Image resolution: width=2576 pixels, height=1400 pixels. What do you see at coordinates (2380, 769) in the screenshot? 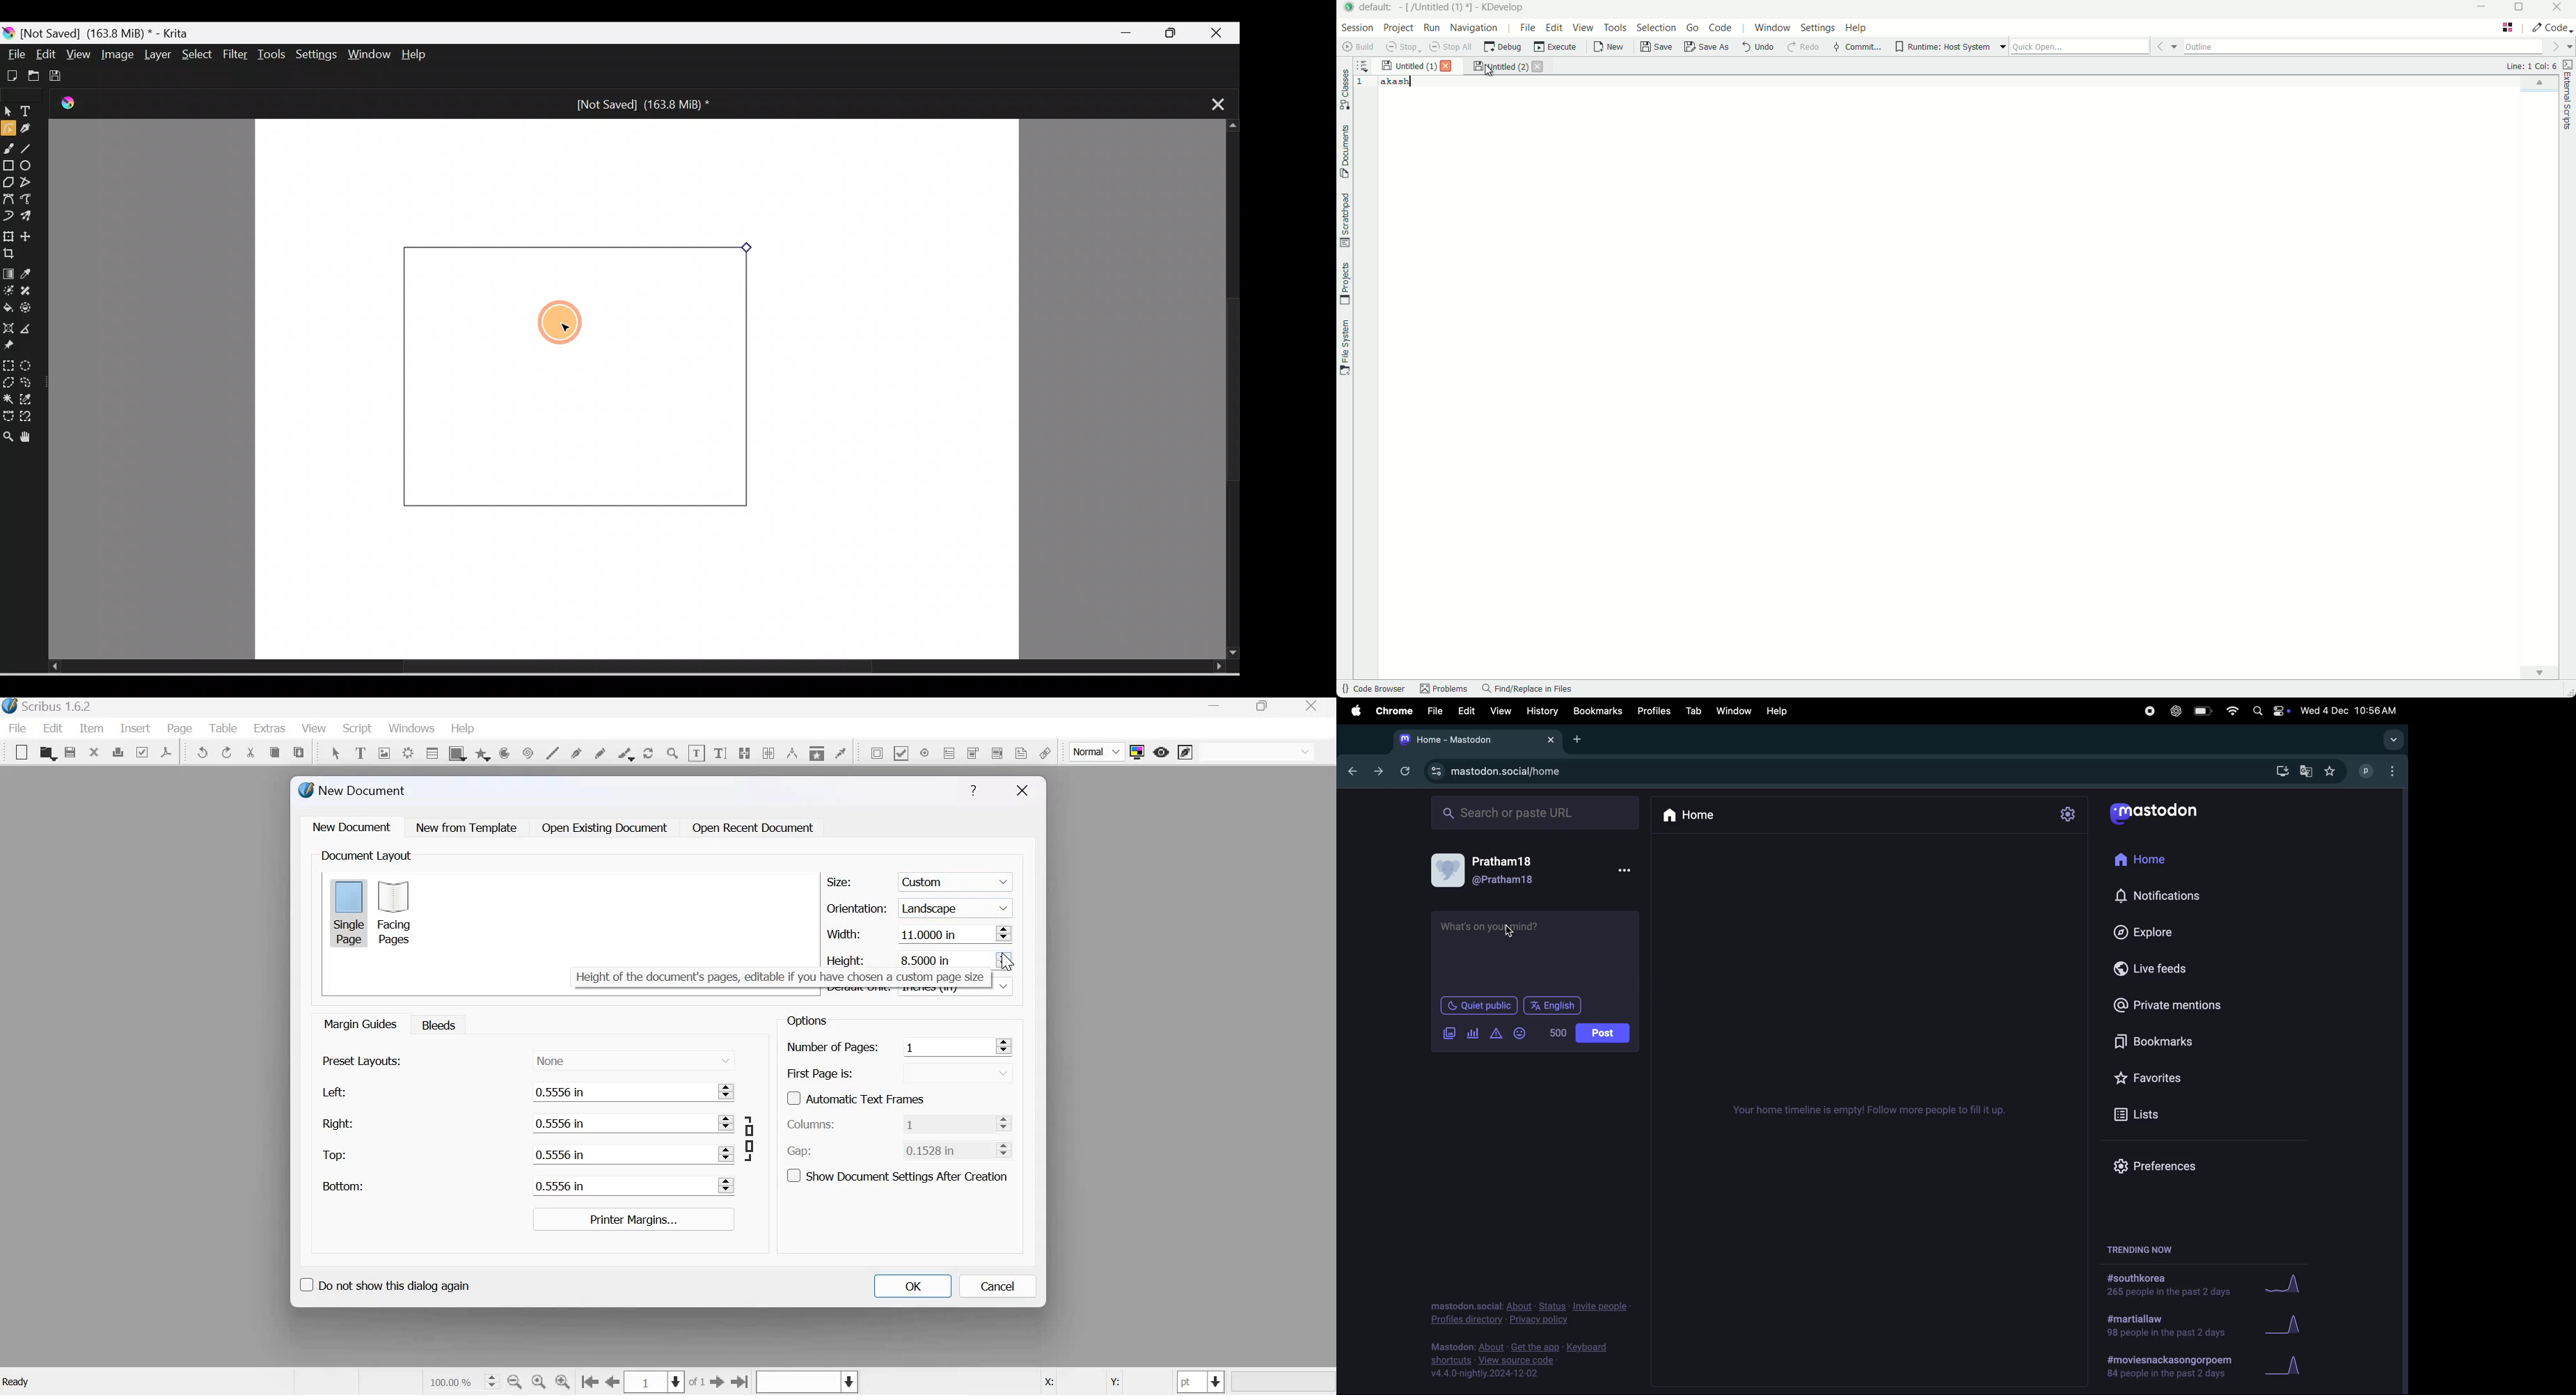
I see `user profile` at bounding box center [2380, 769].